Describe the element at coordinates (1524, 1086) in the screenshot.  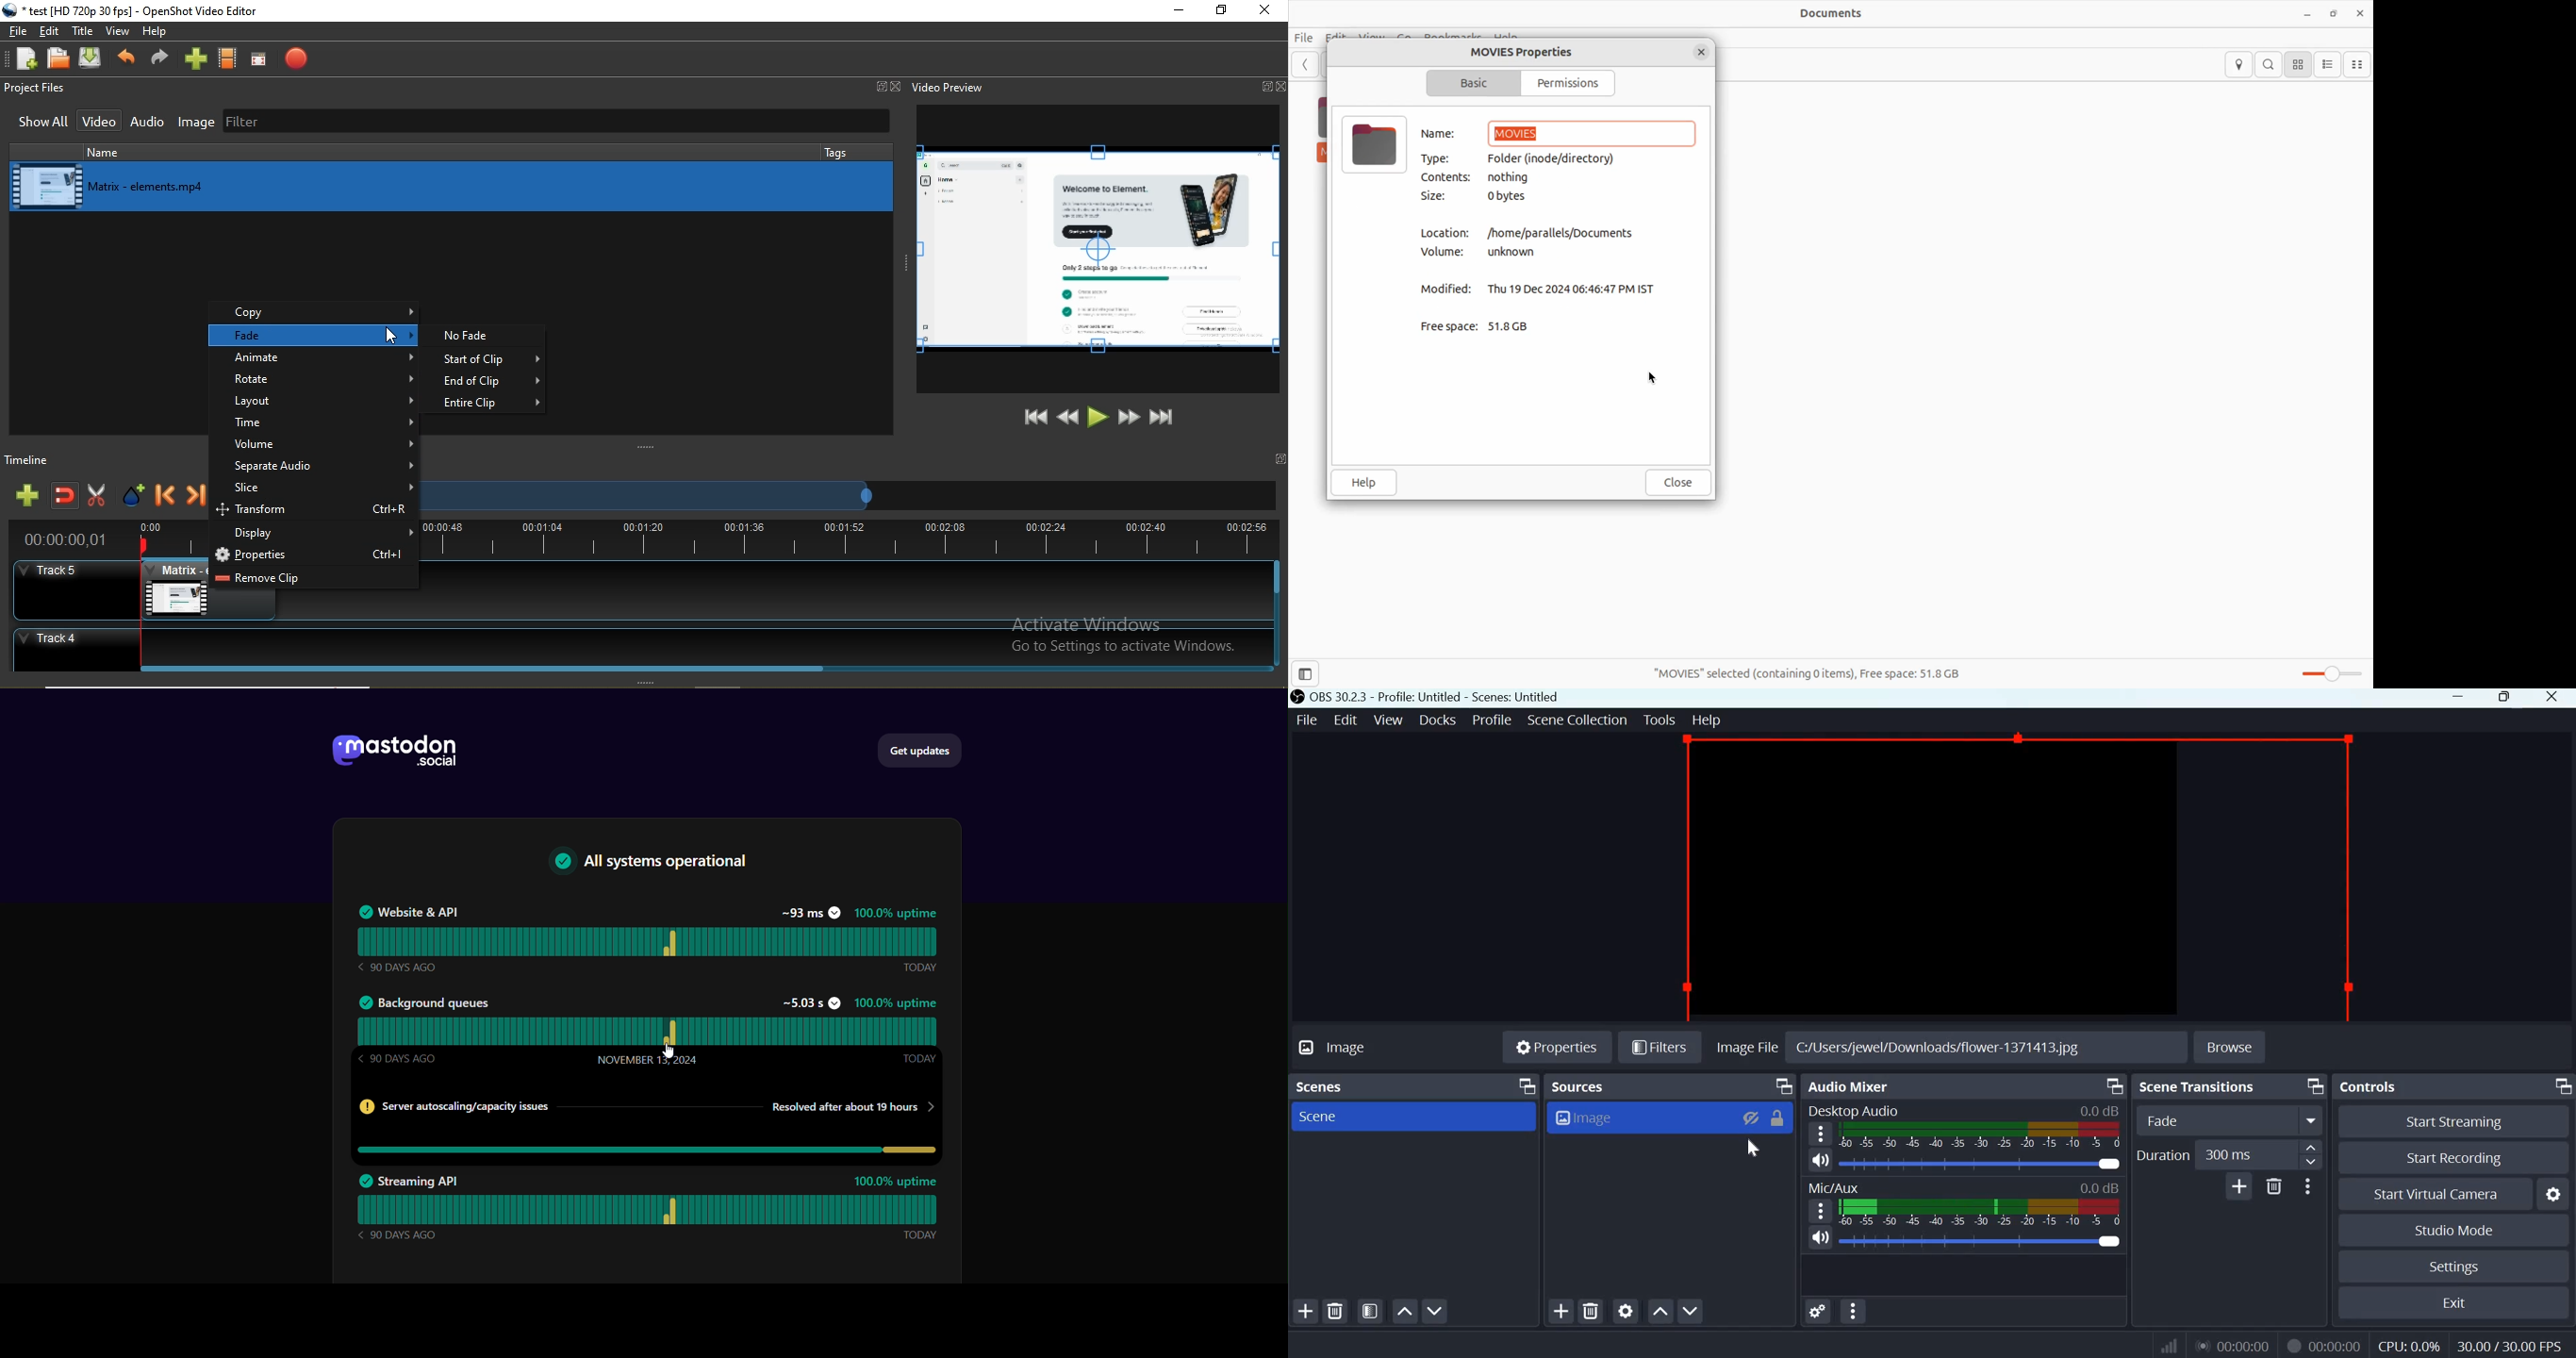
I see `Dock Options icon` at that location.